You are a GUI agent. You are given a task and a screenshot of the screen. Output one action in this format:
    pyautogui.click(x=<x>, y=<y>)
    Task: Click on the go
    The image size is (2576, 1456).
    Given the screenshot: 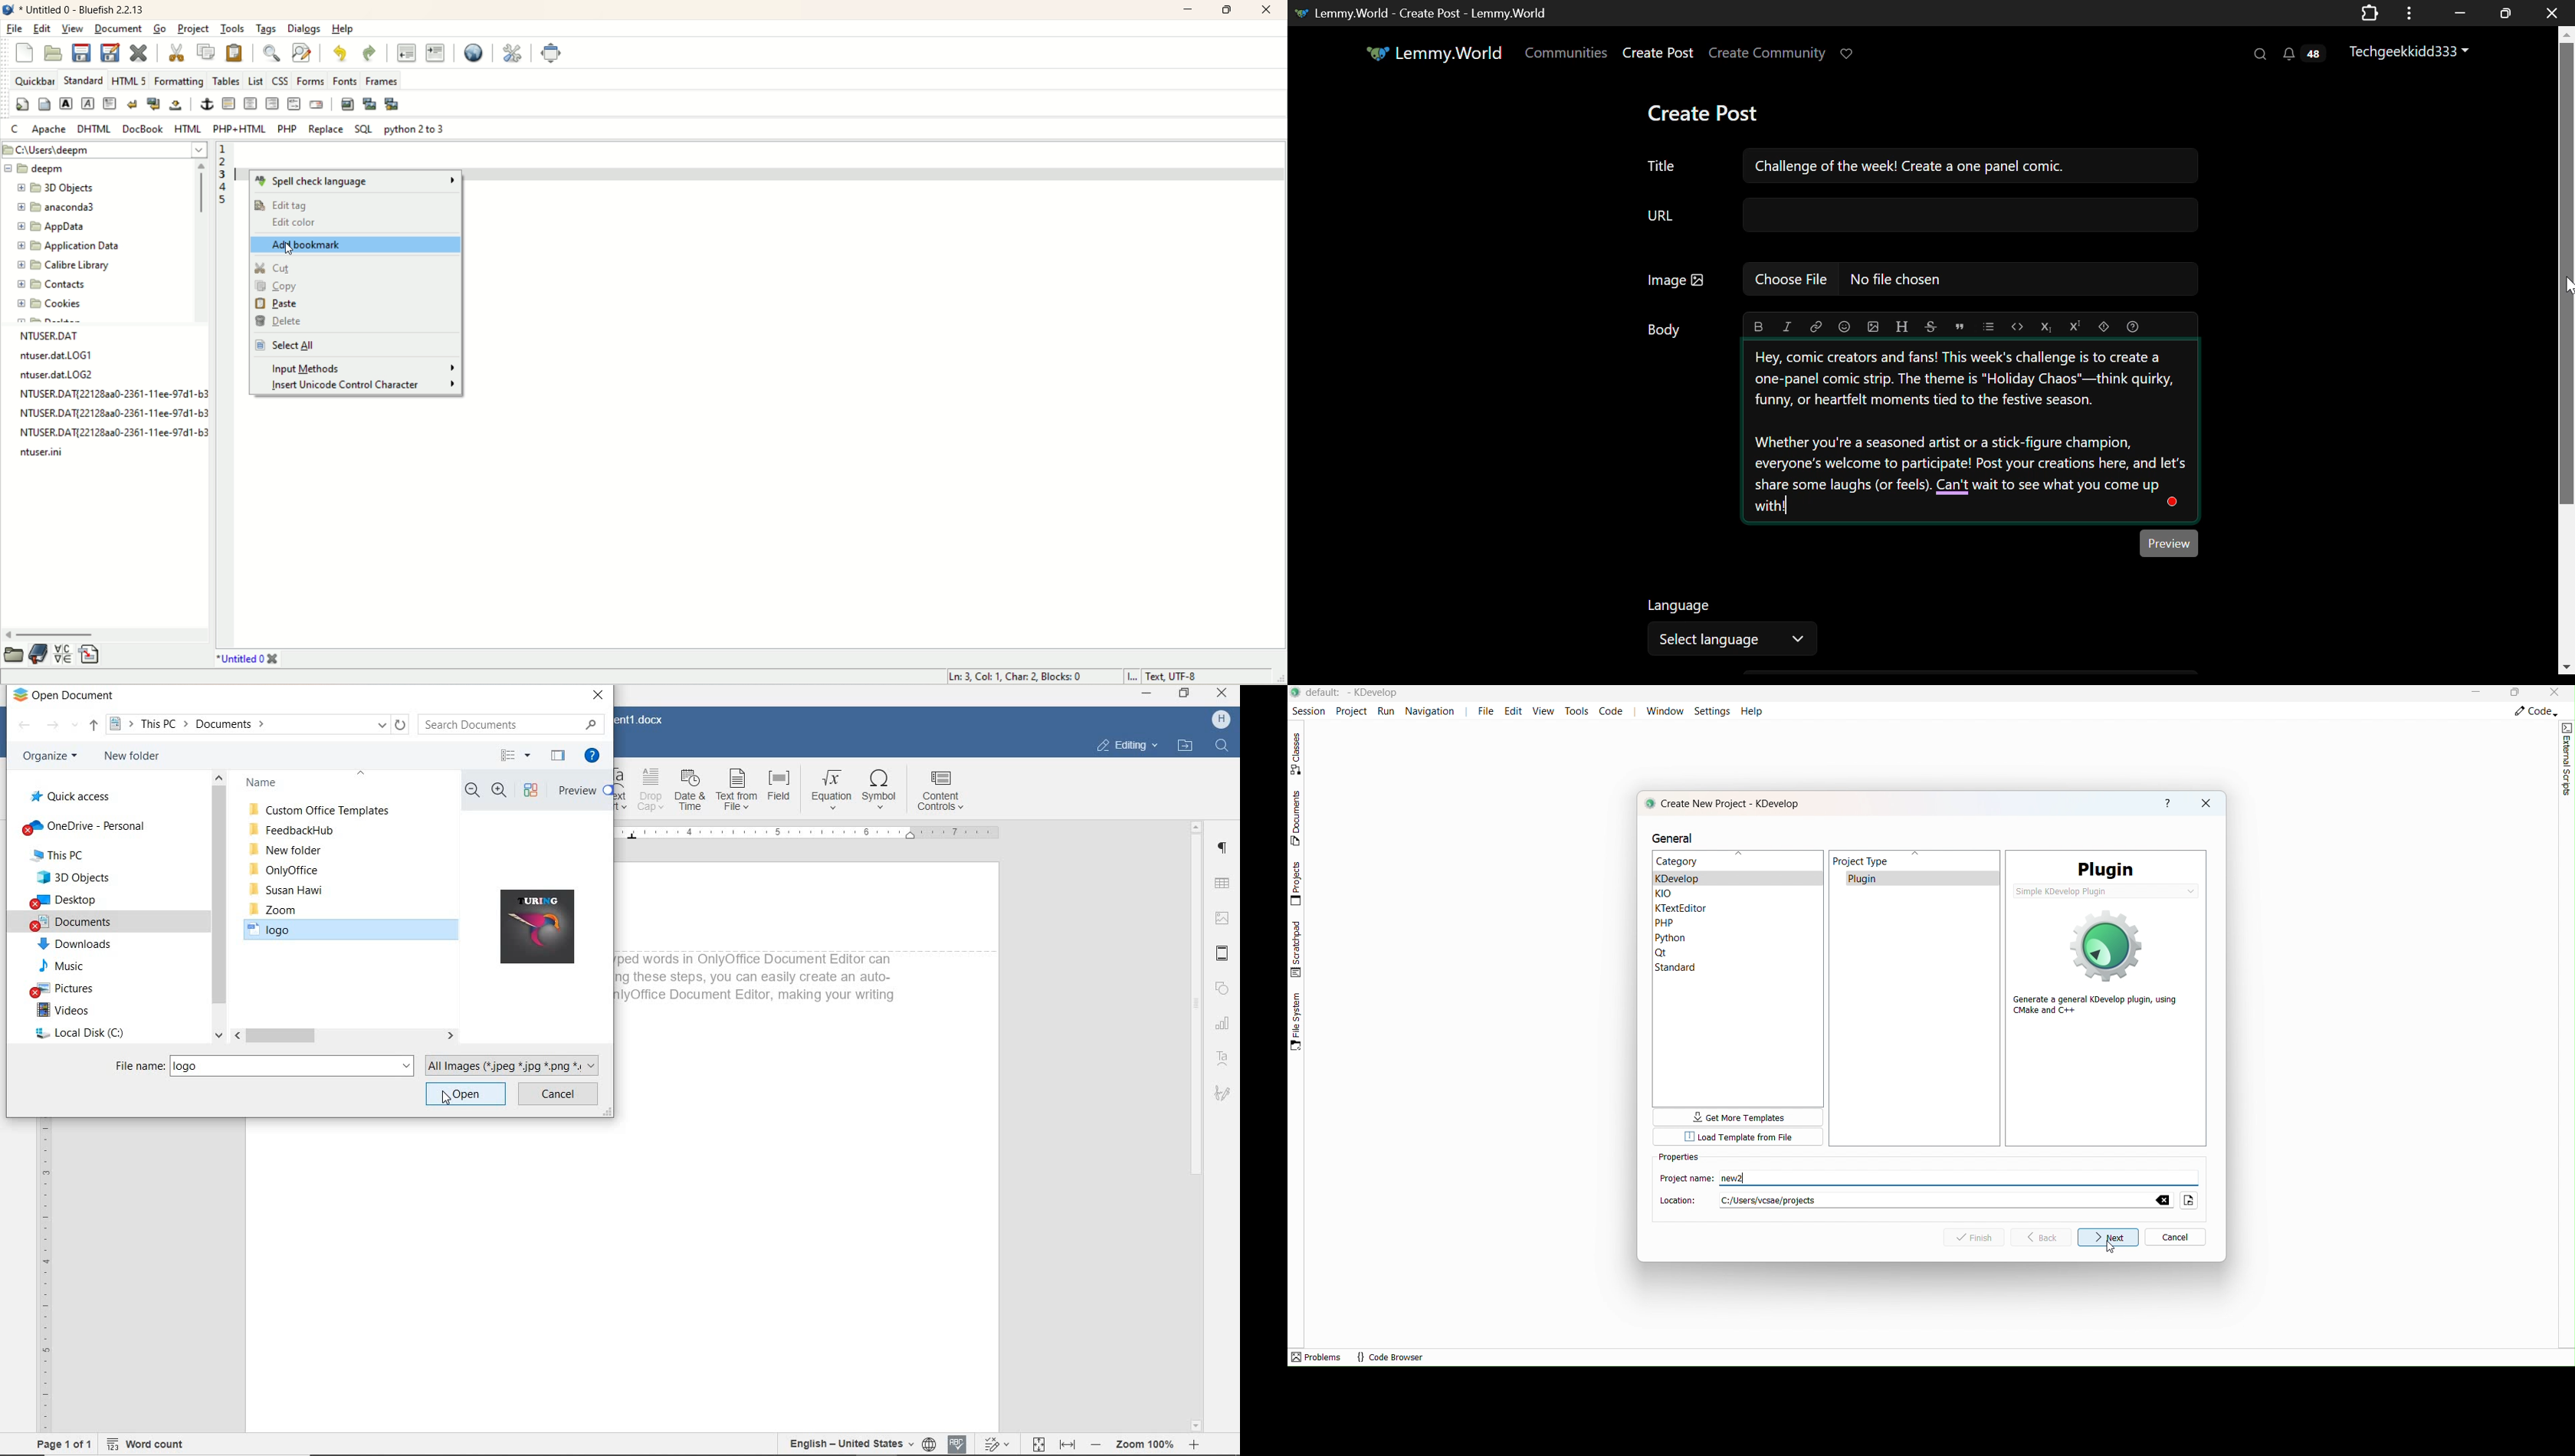 What is the action you would take?
    pyautogui.click(x=159, y=30)
    